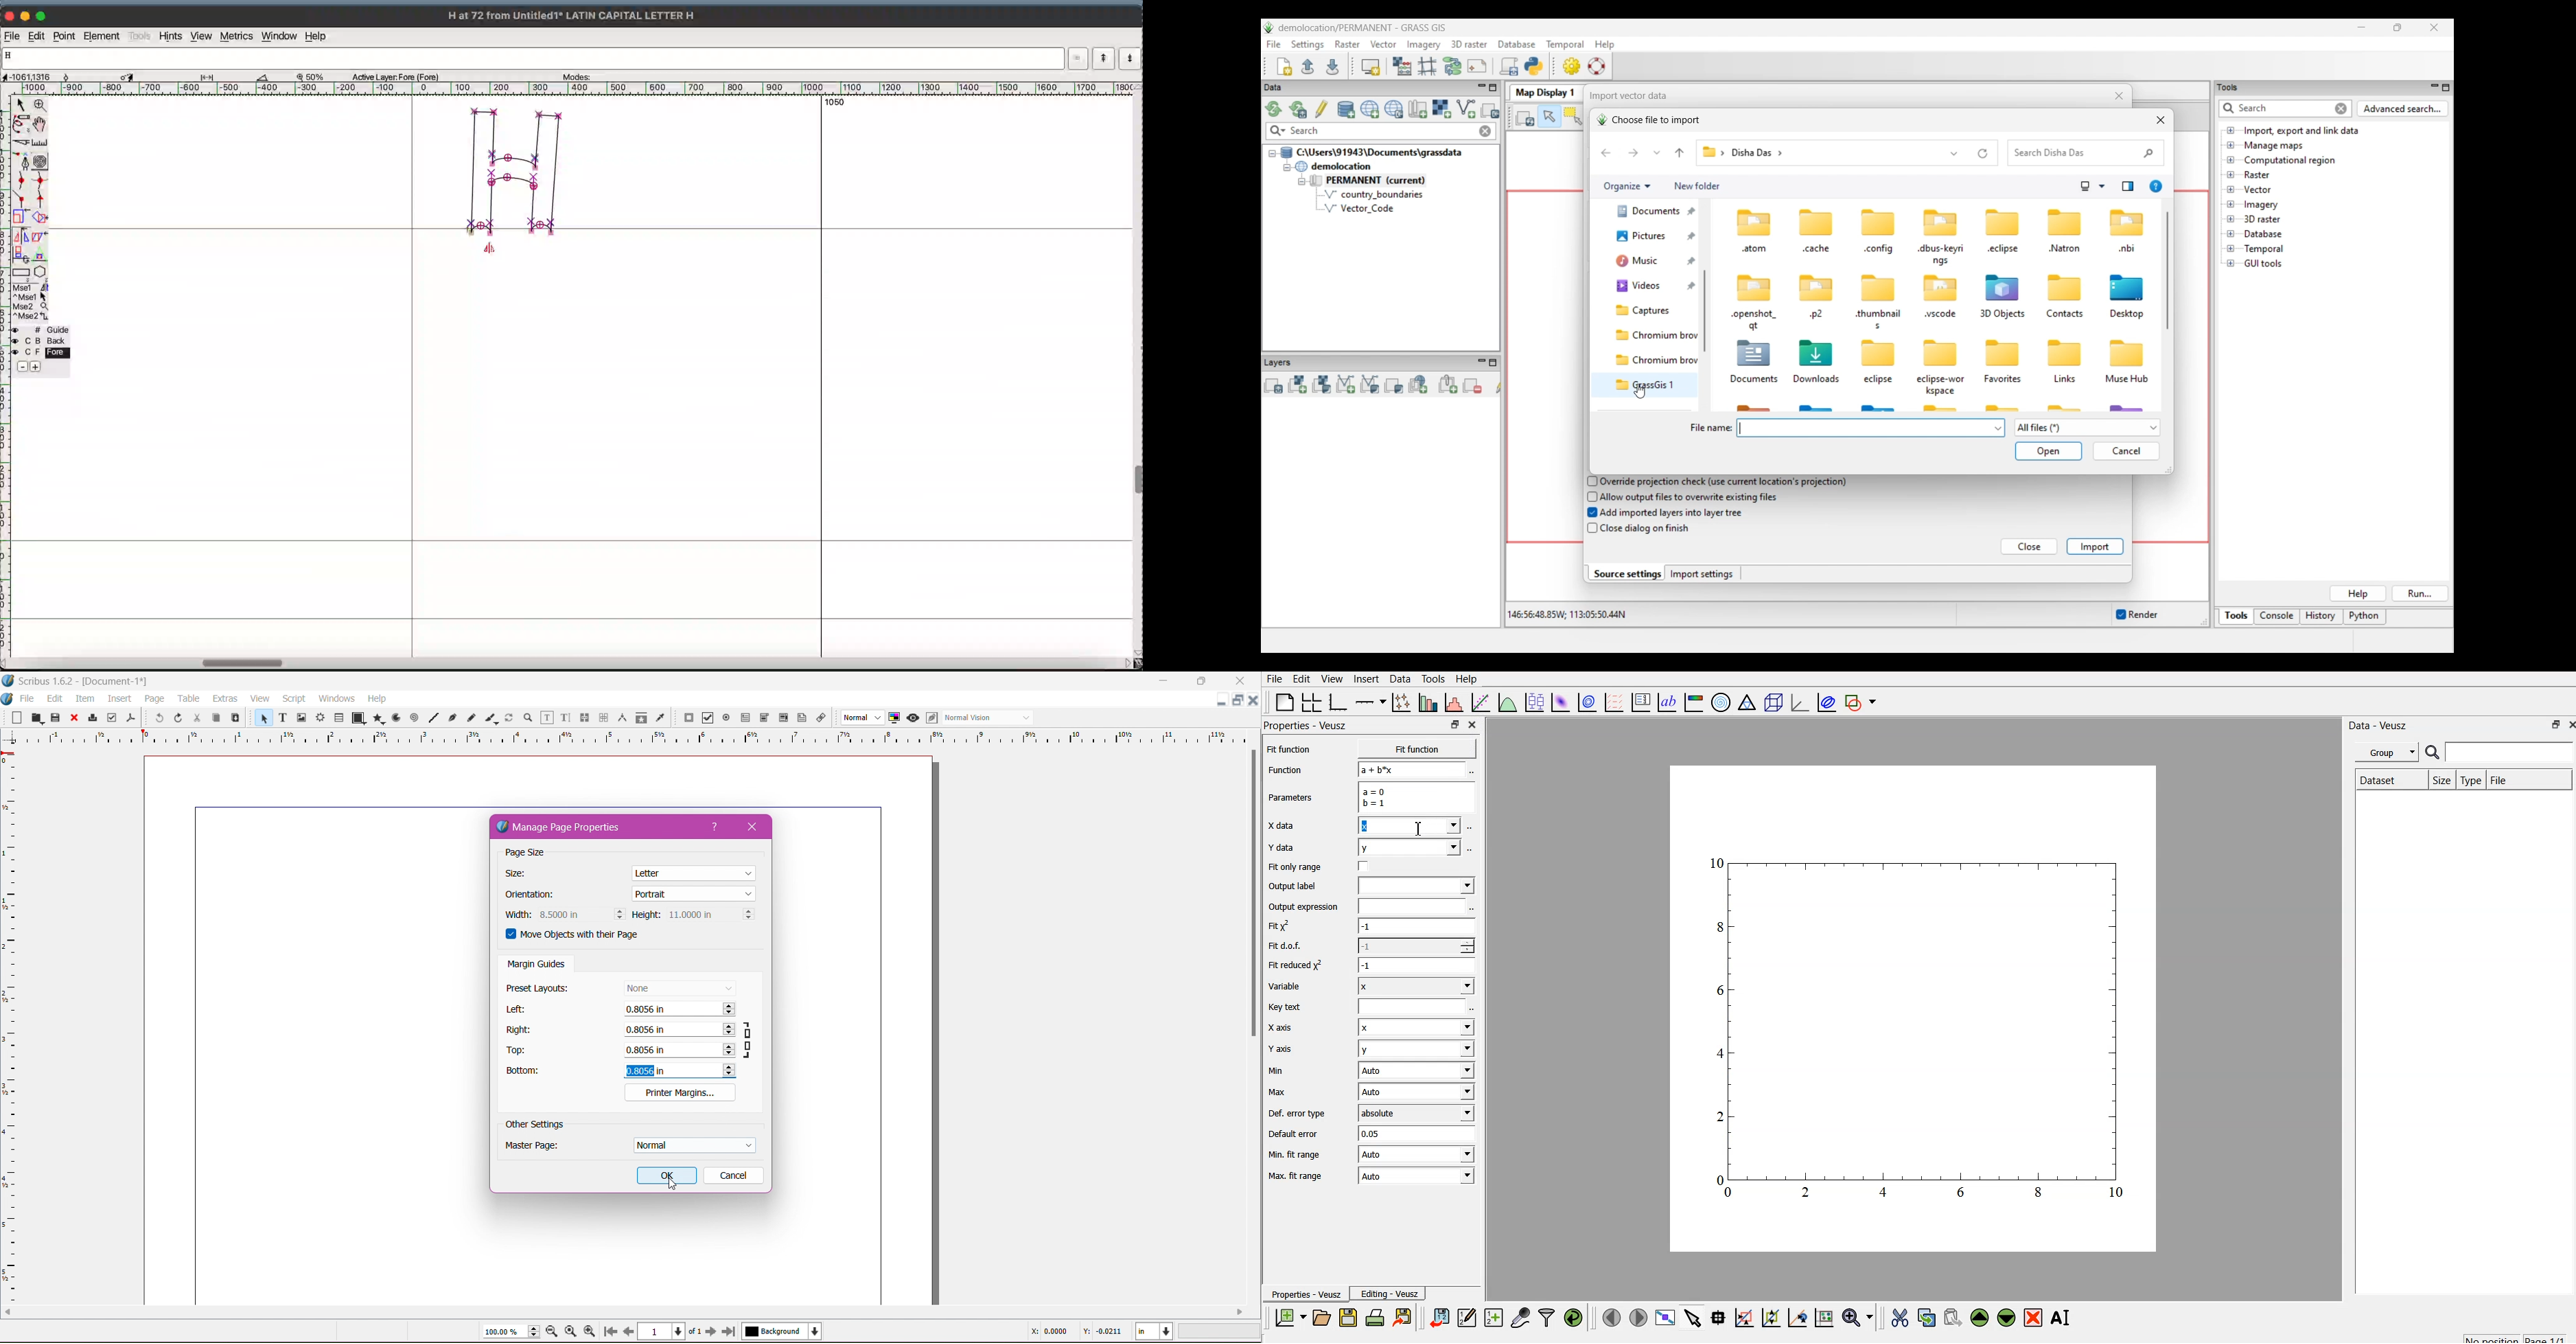 This screenshot has height=1344, width=2576. What do you see at coordinates (294, 698) in the screenshot?
I see `Script` at bounding box center [294, 698].